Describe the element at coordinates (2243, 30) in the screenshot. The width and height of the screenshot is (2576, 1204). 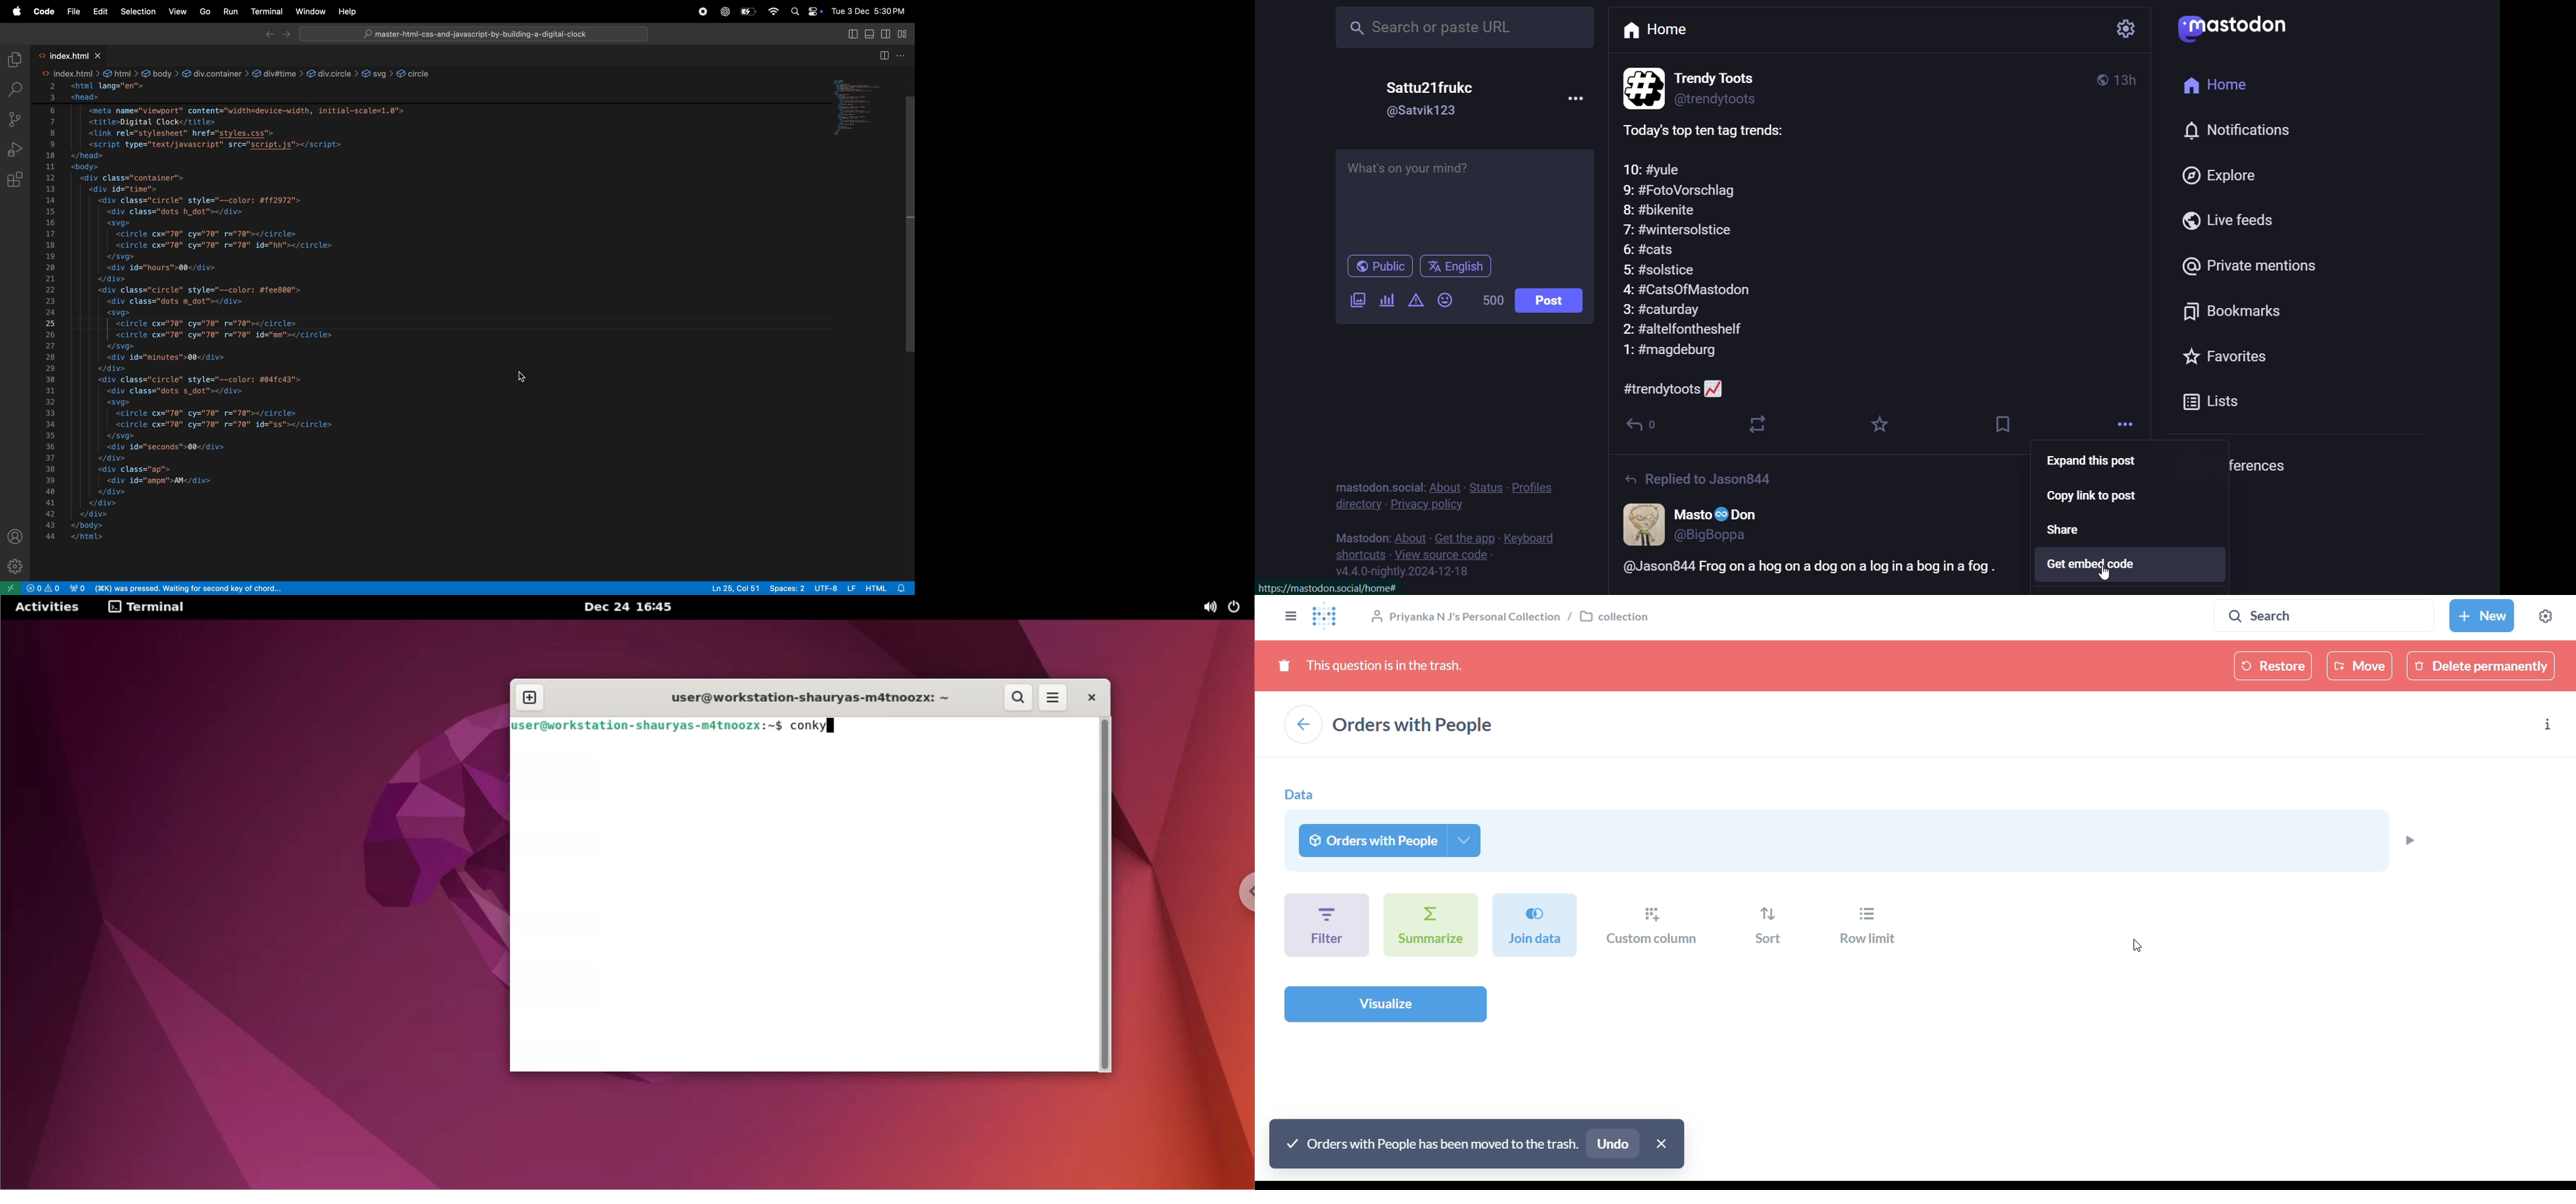
I see `logo` at that location.